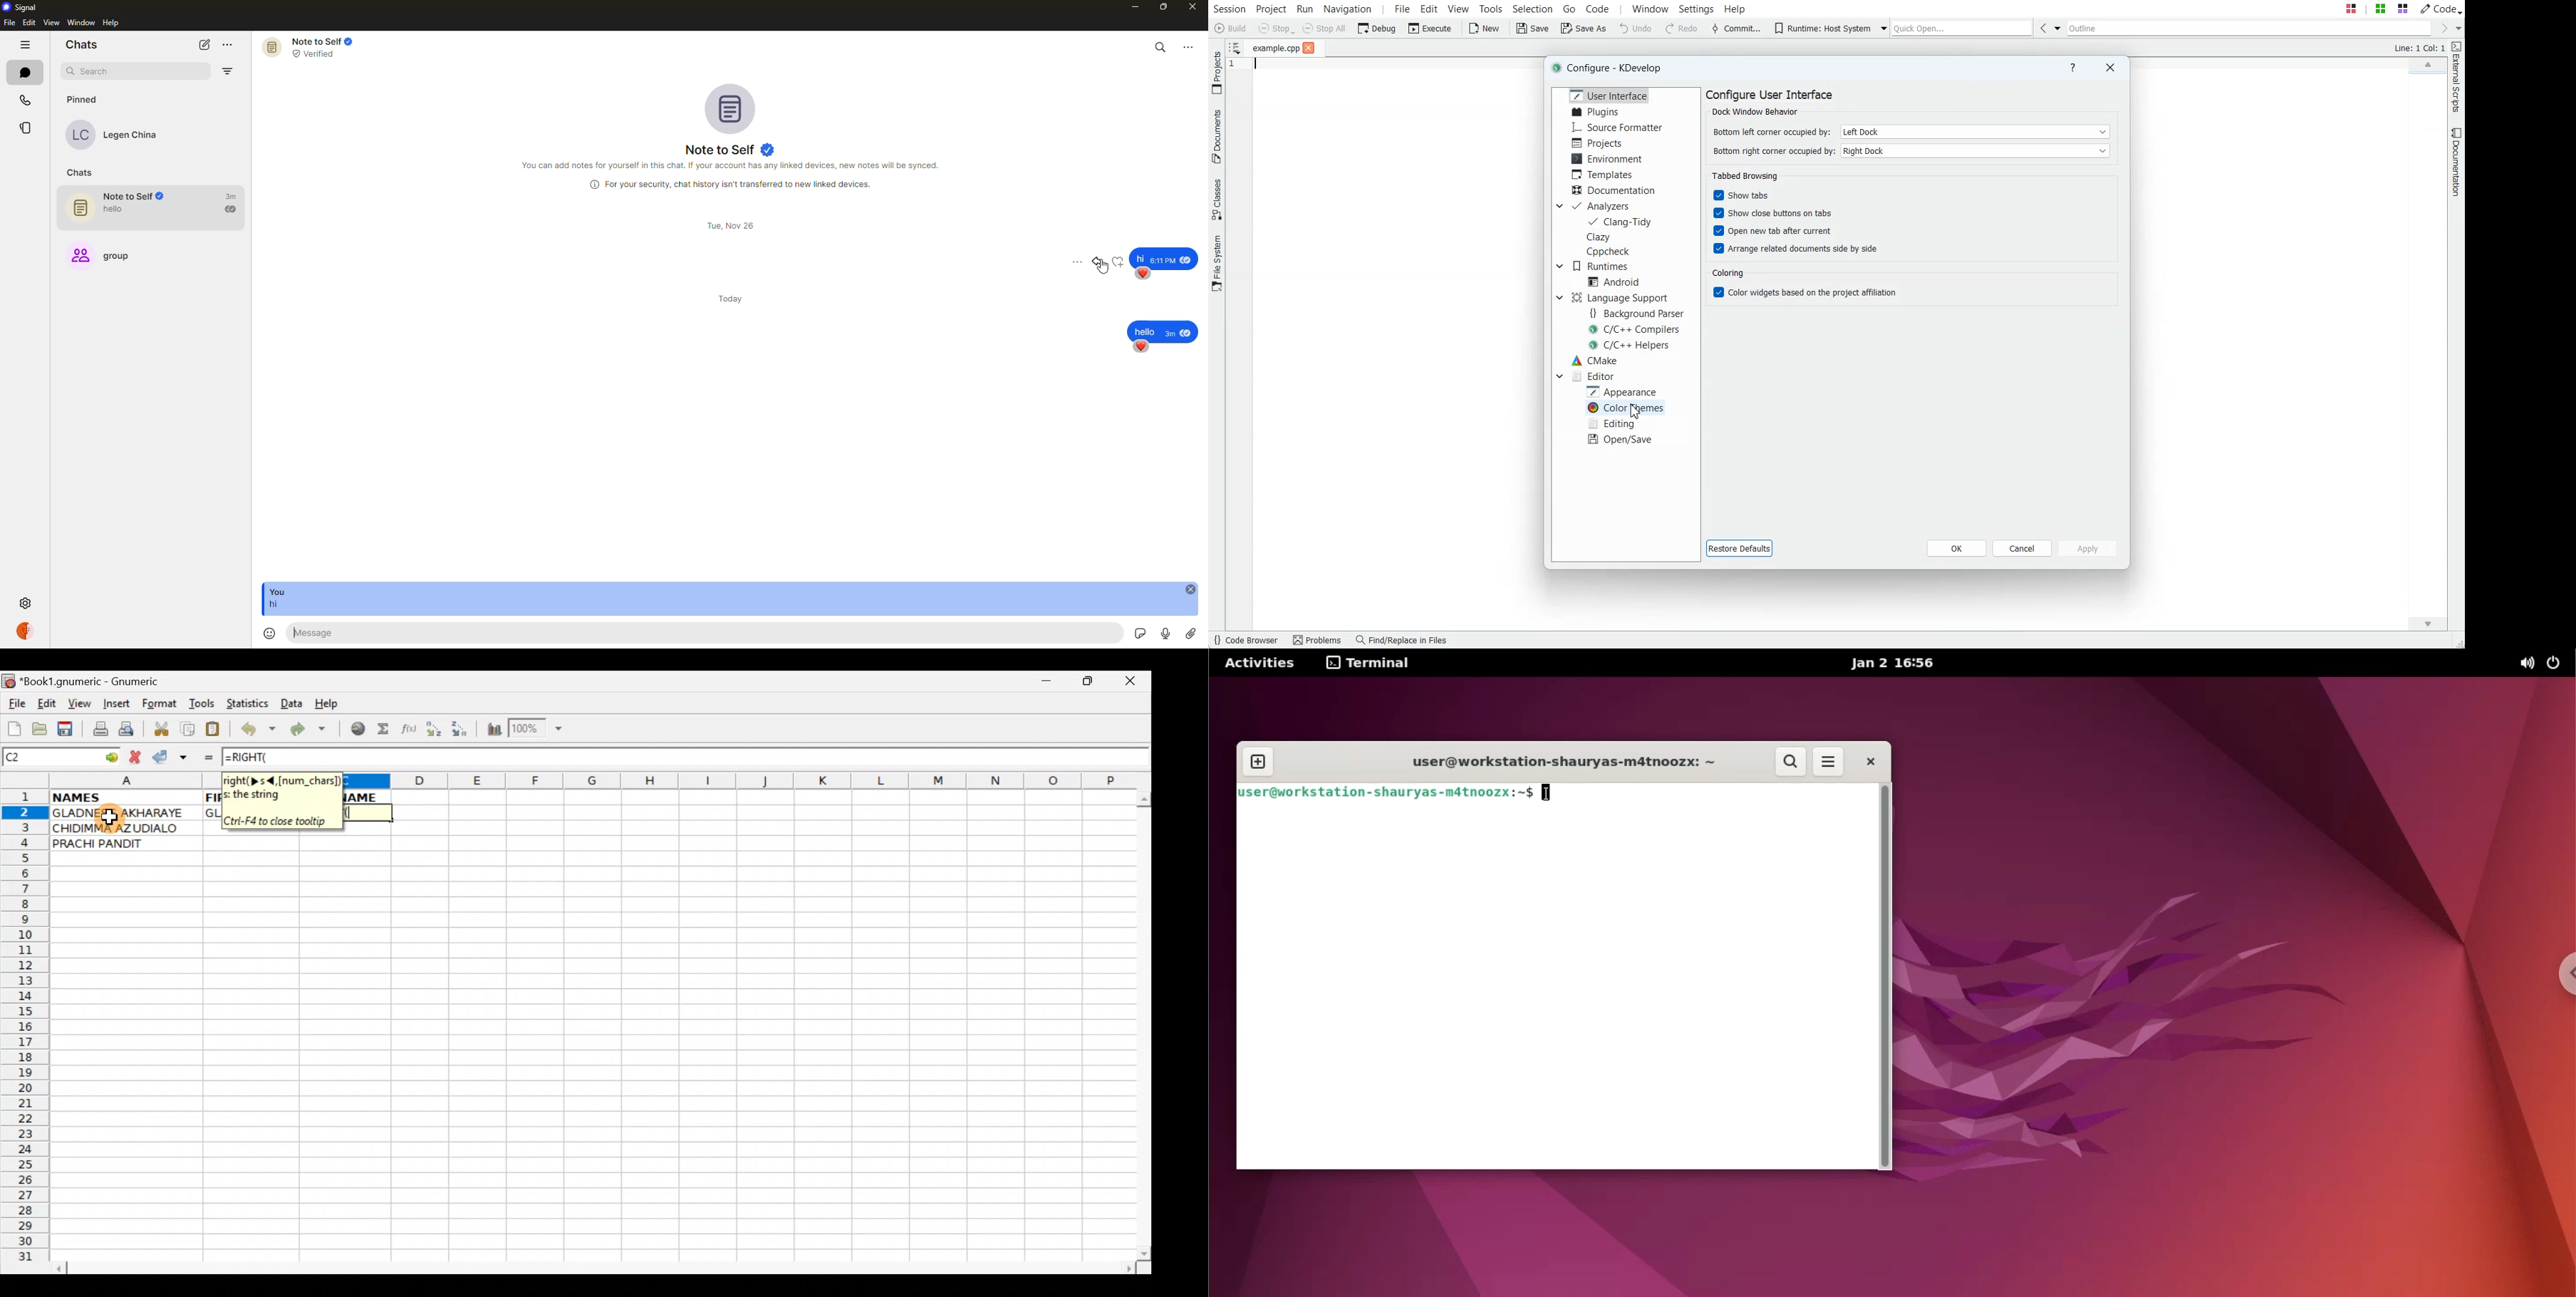  Describe the element at coordinates (125, 814) in the screenshot. I see `GLADNESS AKHARAYE` at that location.